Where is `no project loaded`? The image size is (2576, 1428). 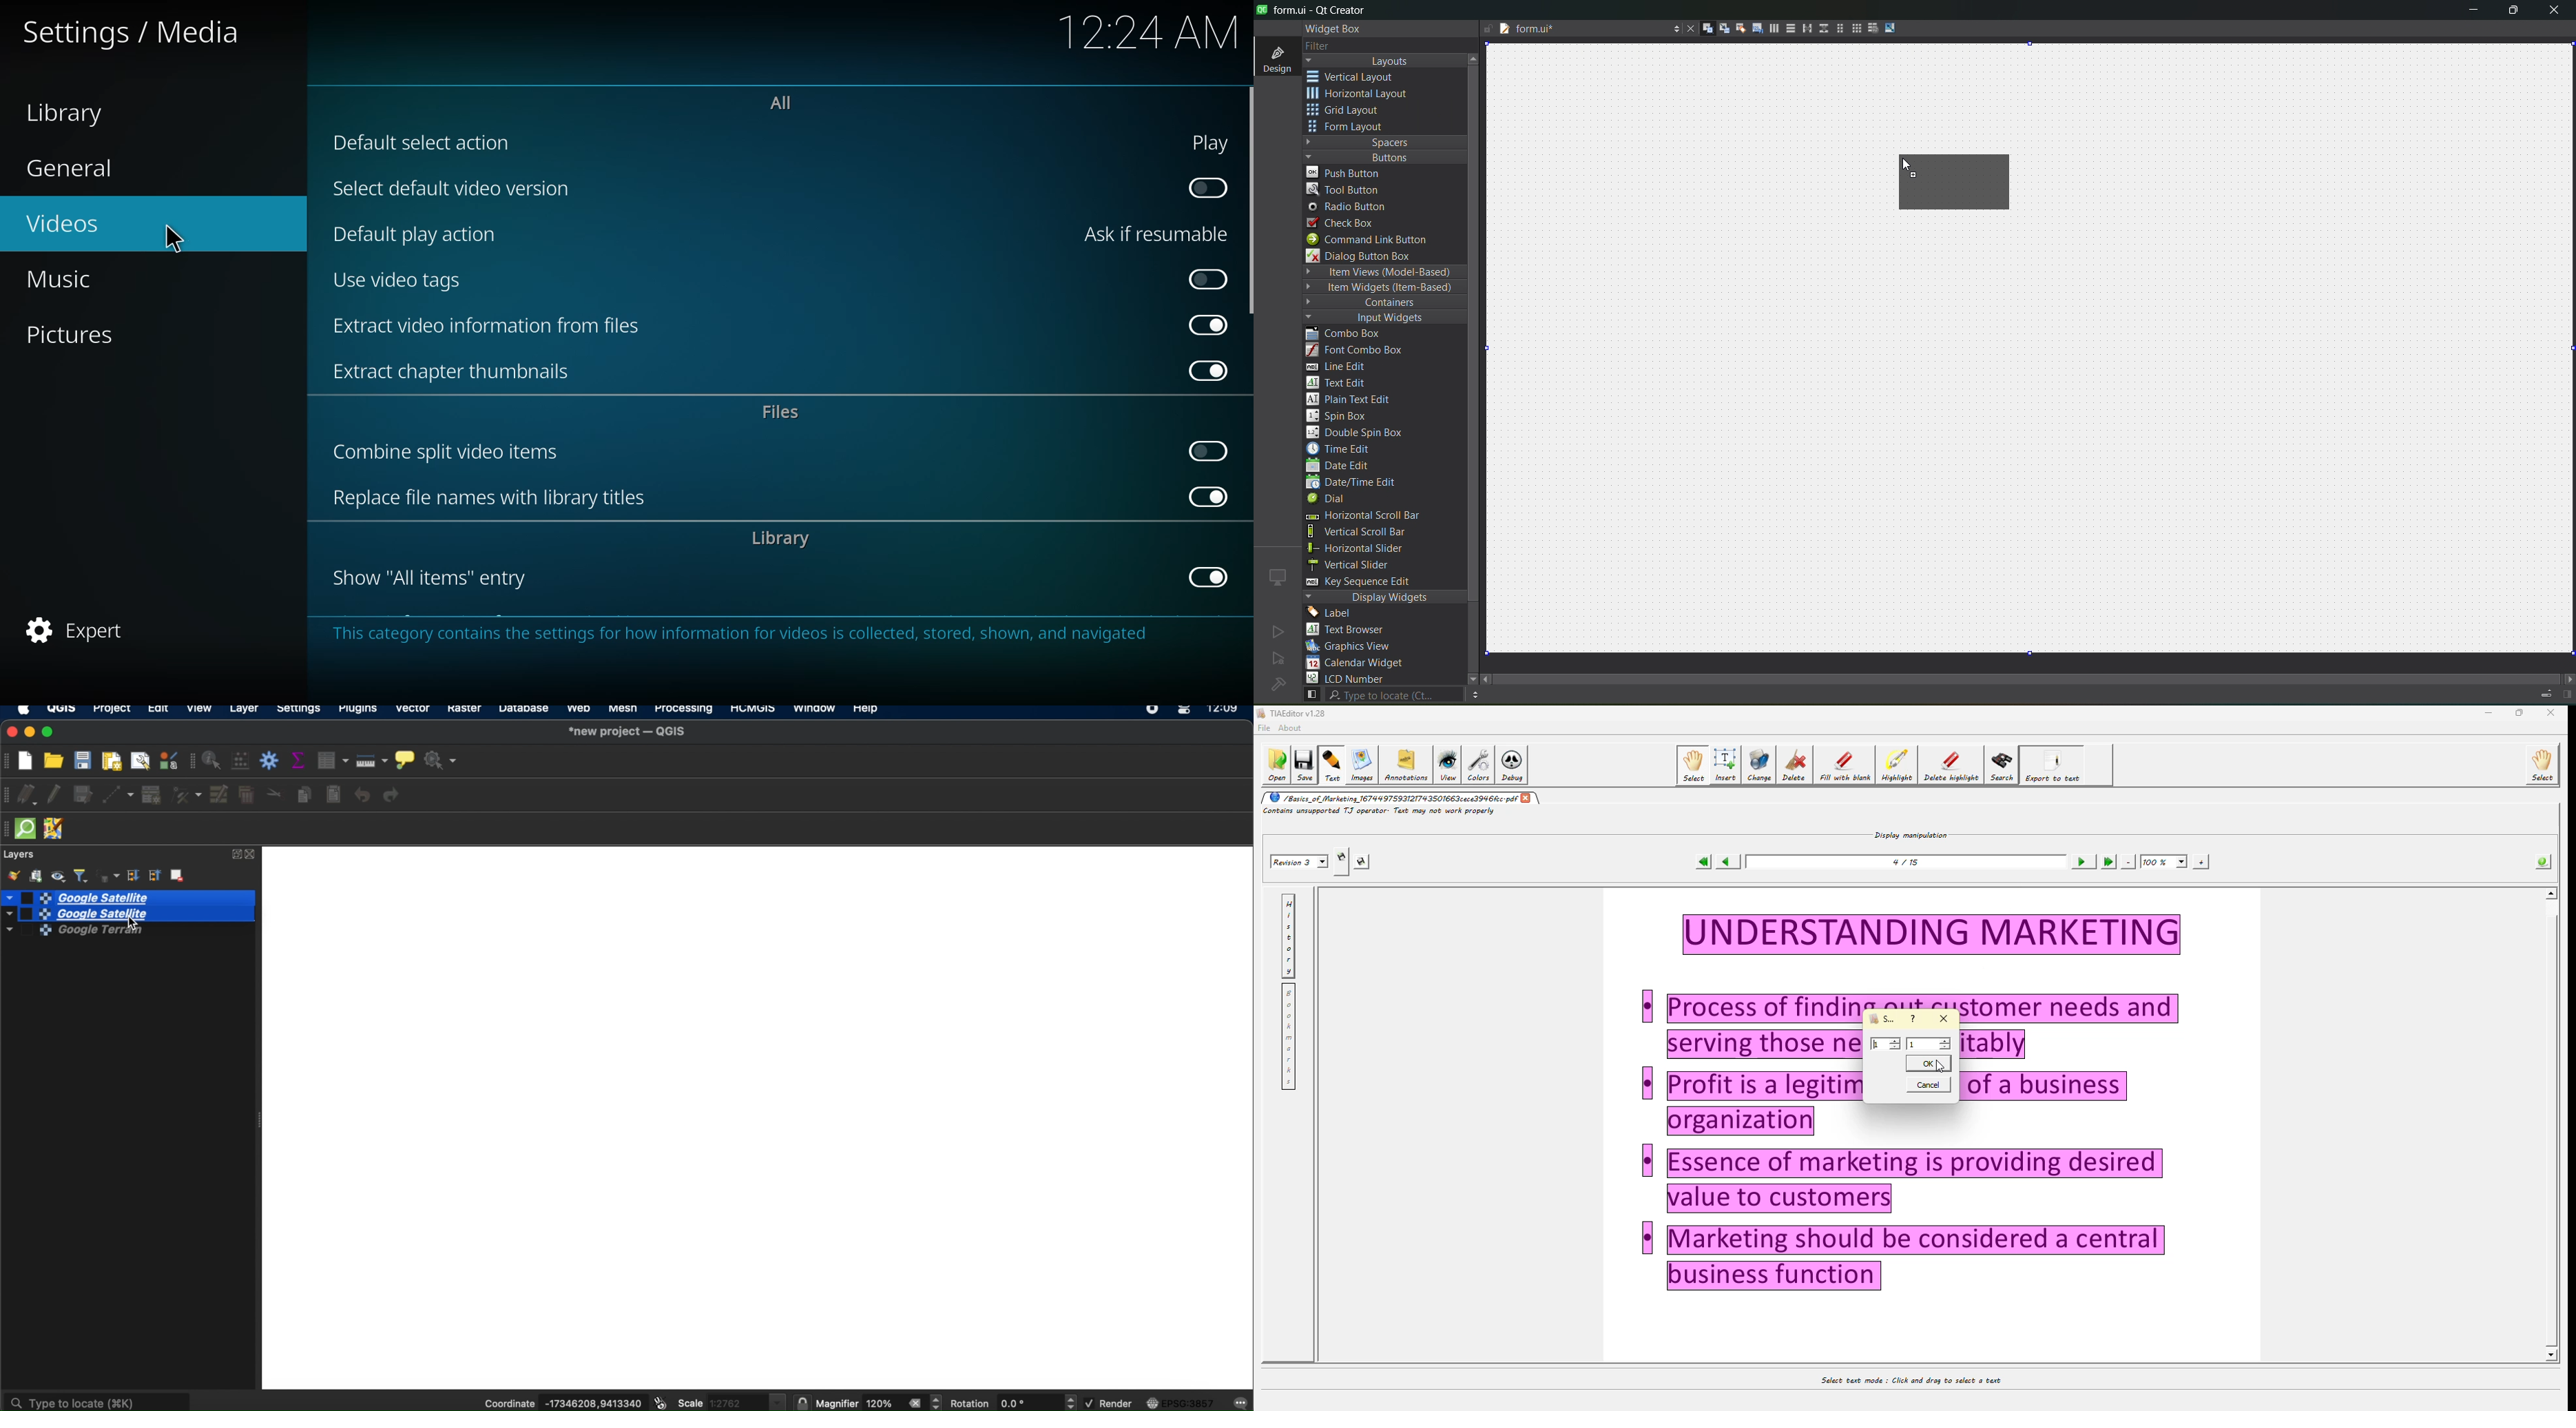
no project loaded is located at coordinates (1278, 684).